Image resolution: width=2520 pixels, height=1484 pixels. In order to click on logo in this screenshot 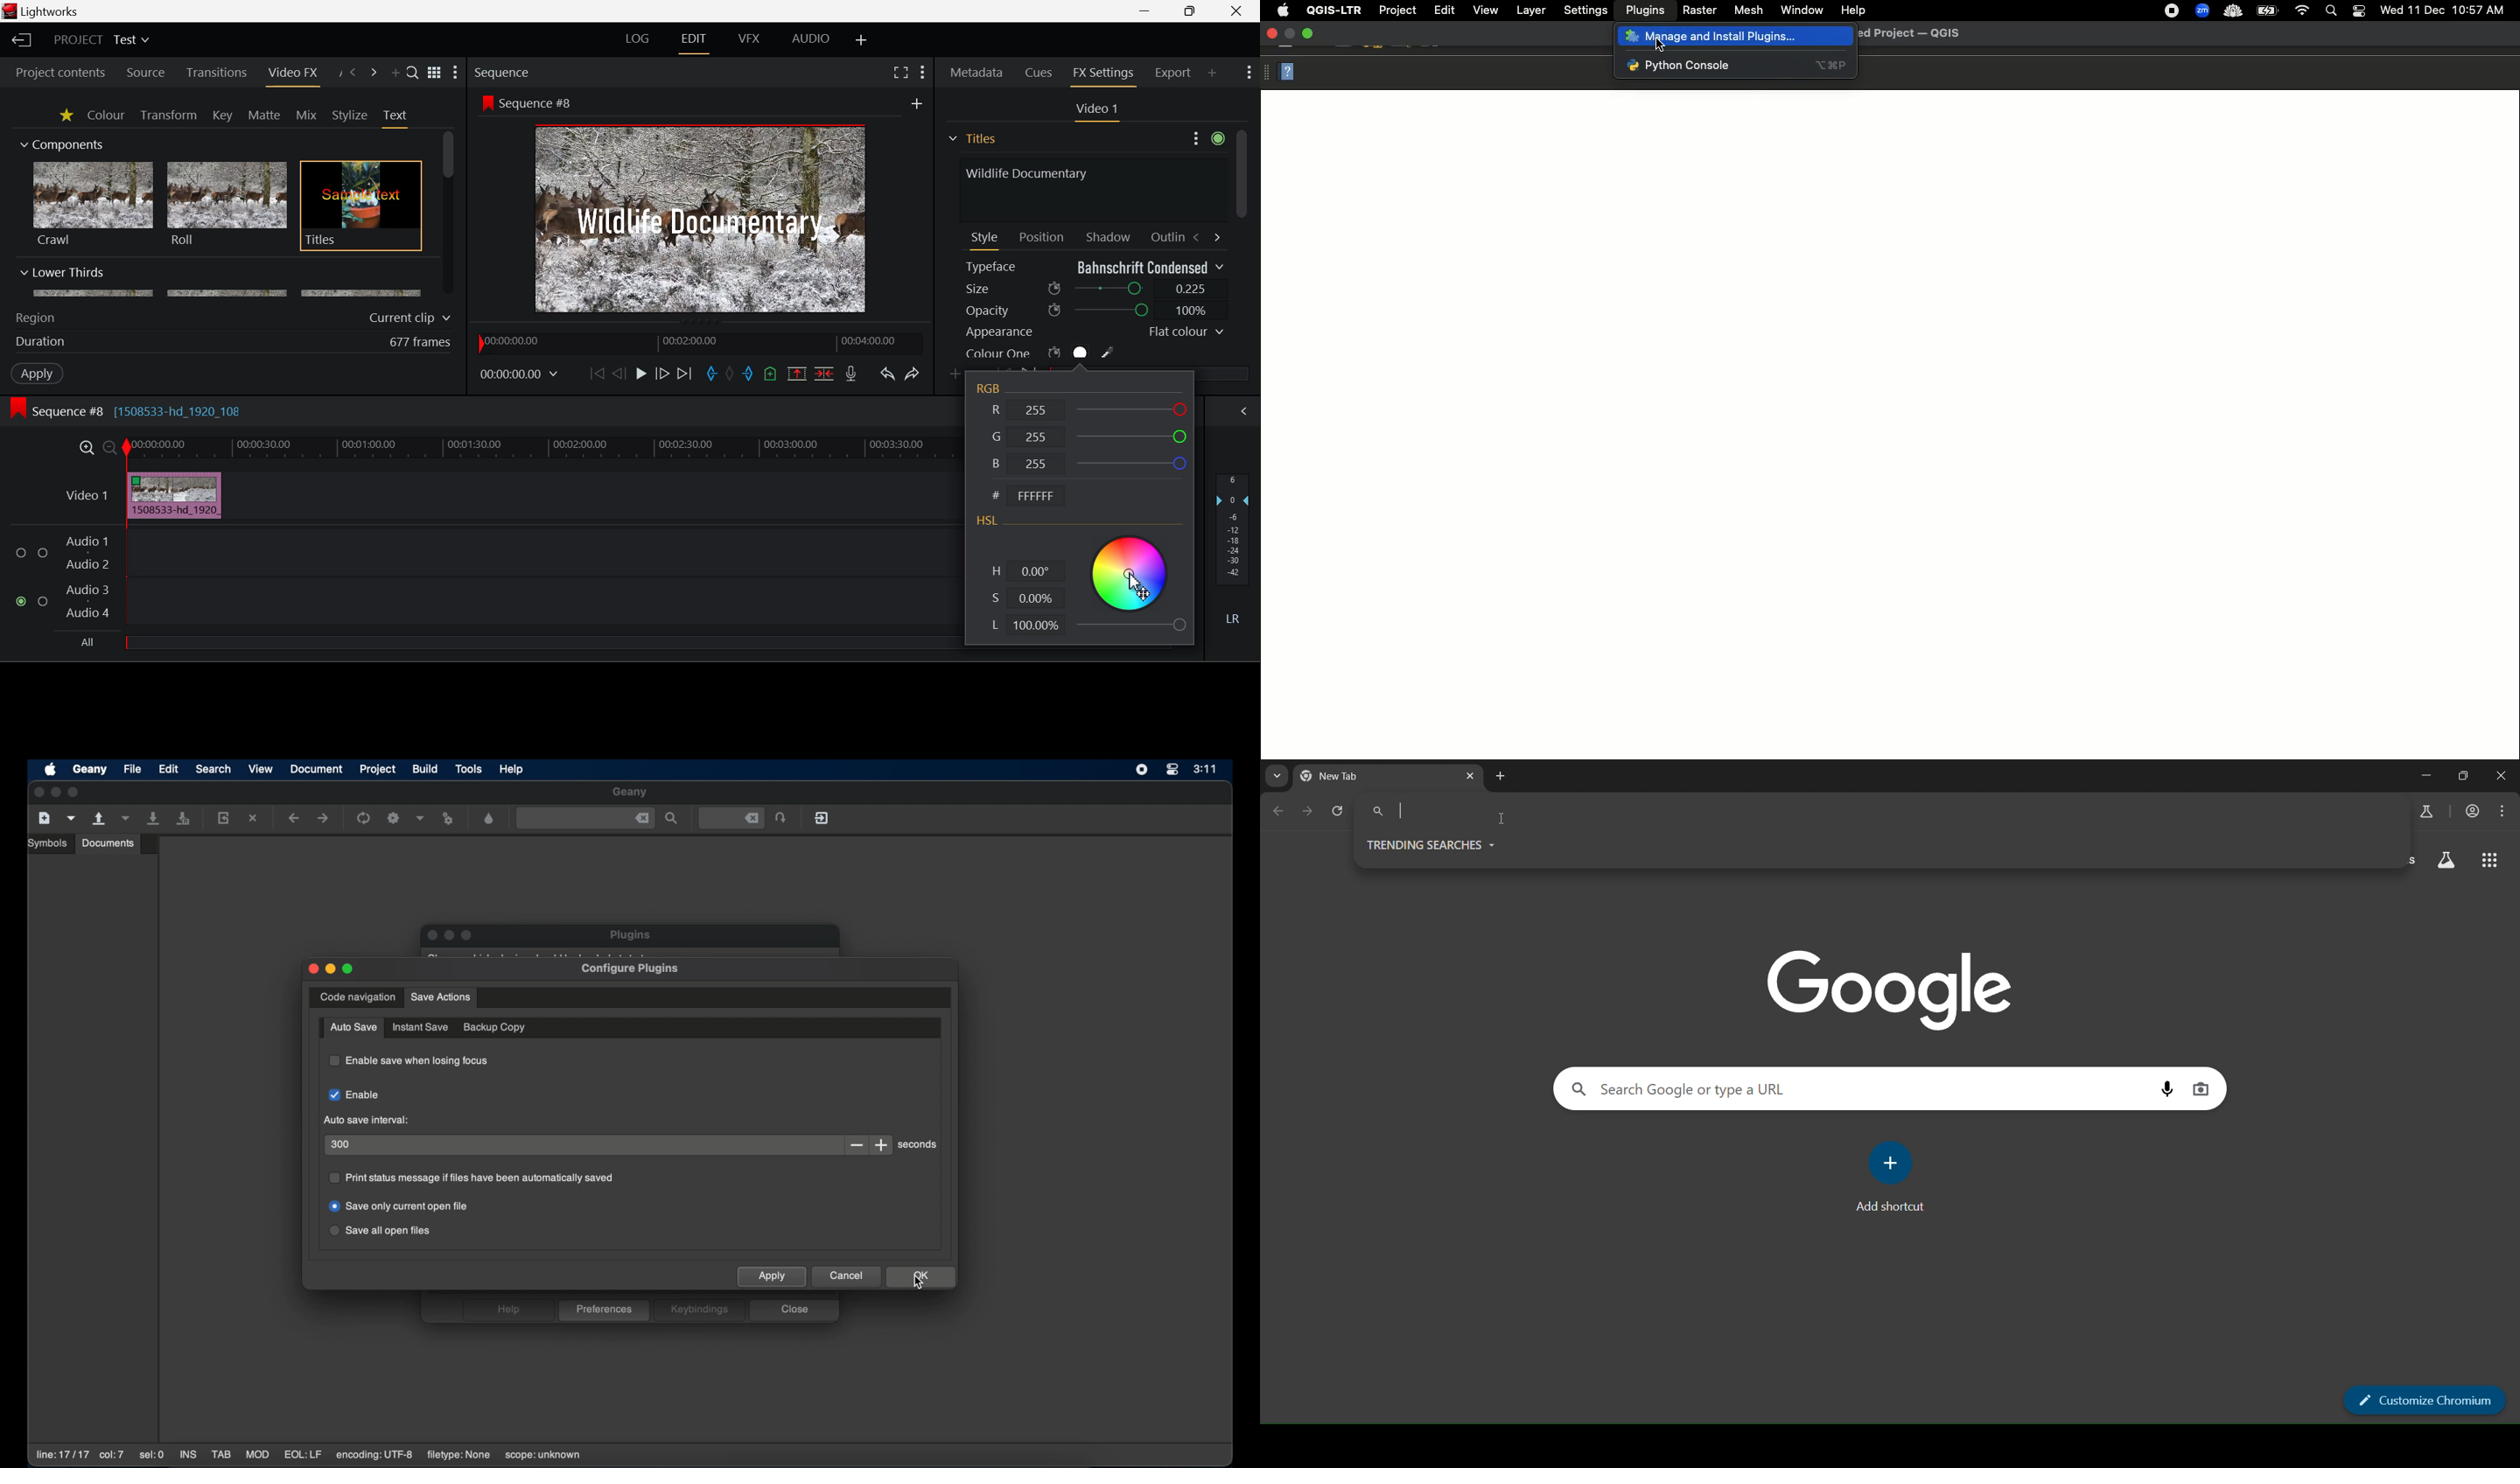, I will do `click(11, 11)`.